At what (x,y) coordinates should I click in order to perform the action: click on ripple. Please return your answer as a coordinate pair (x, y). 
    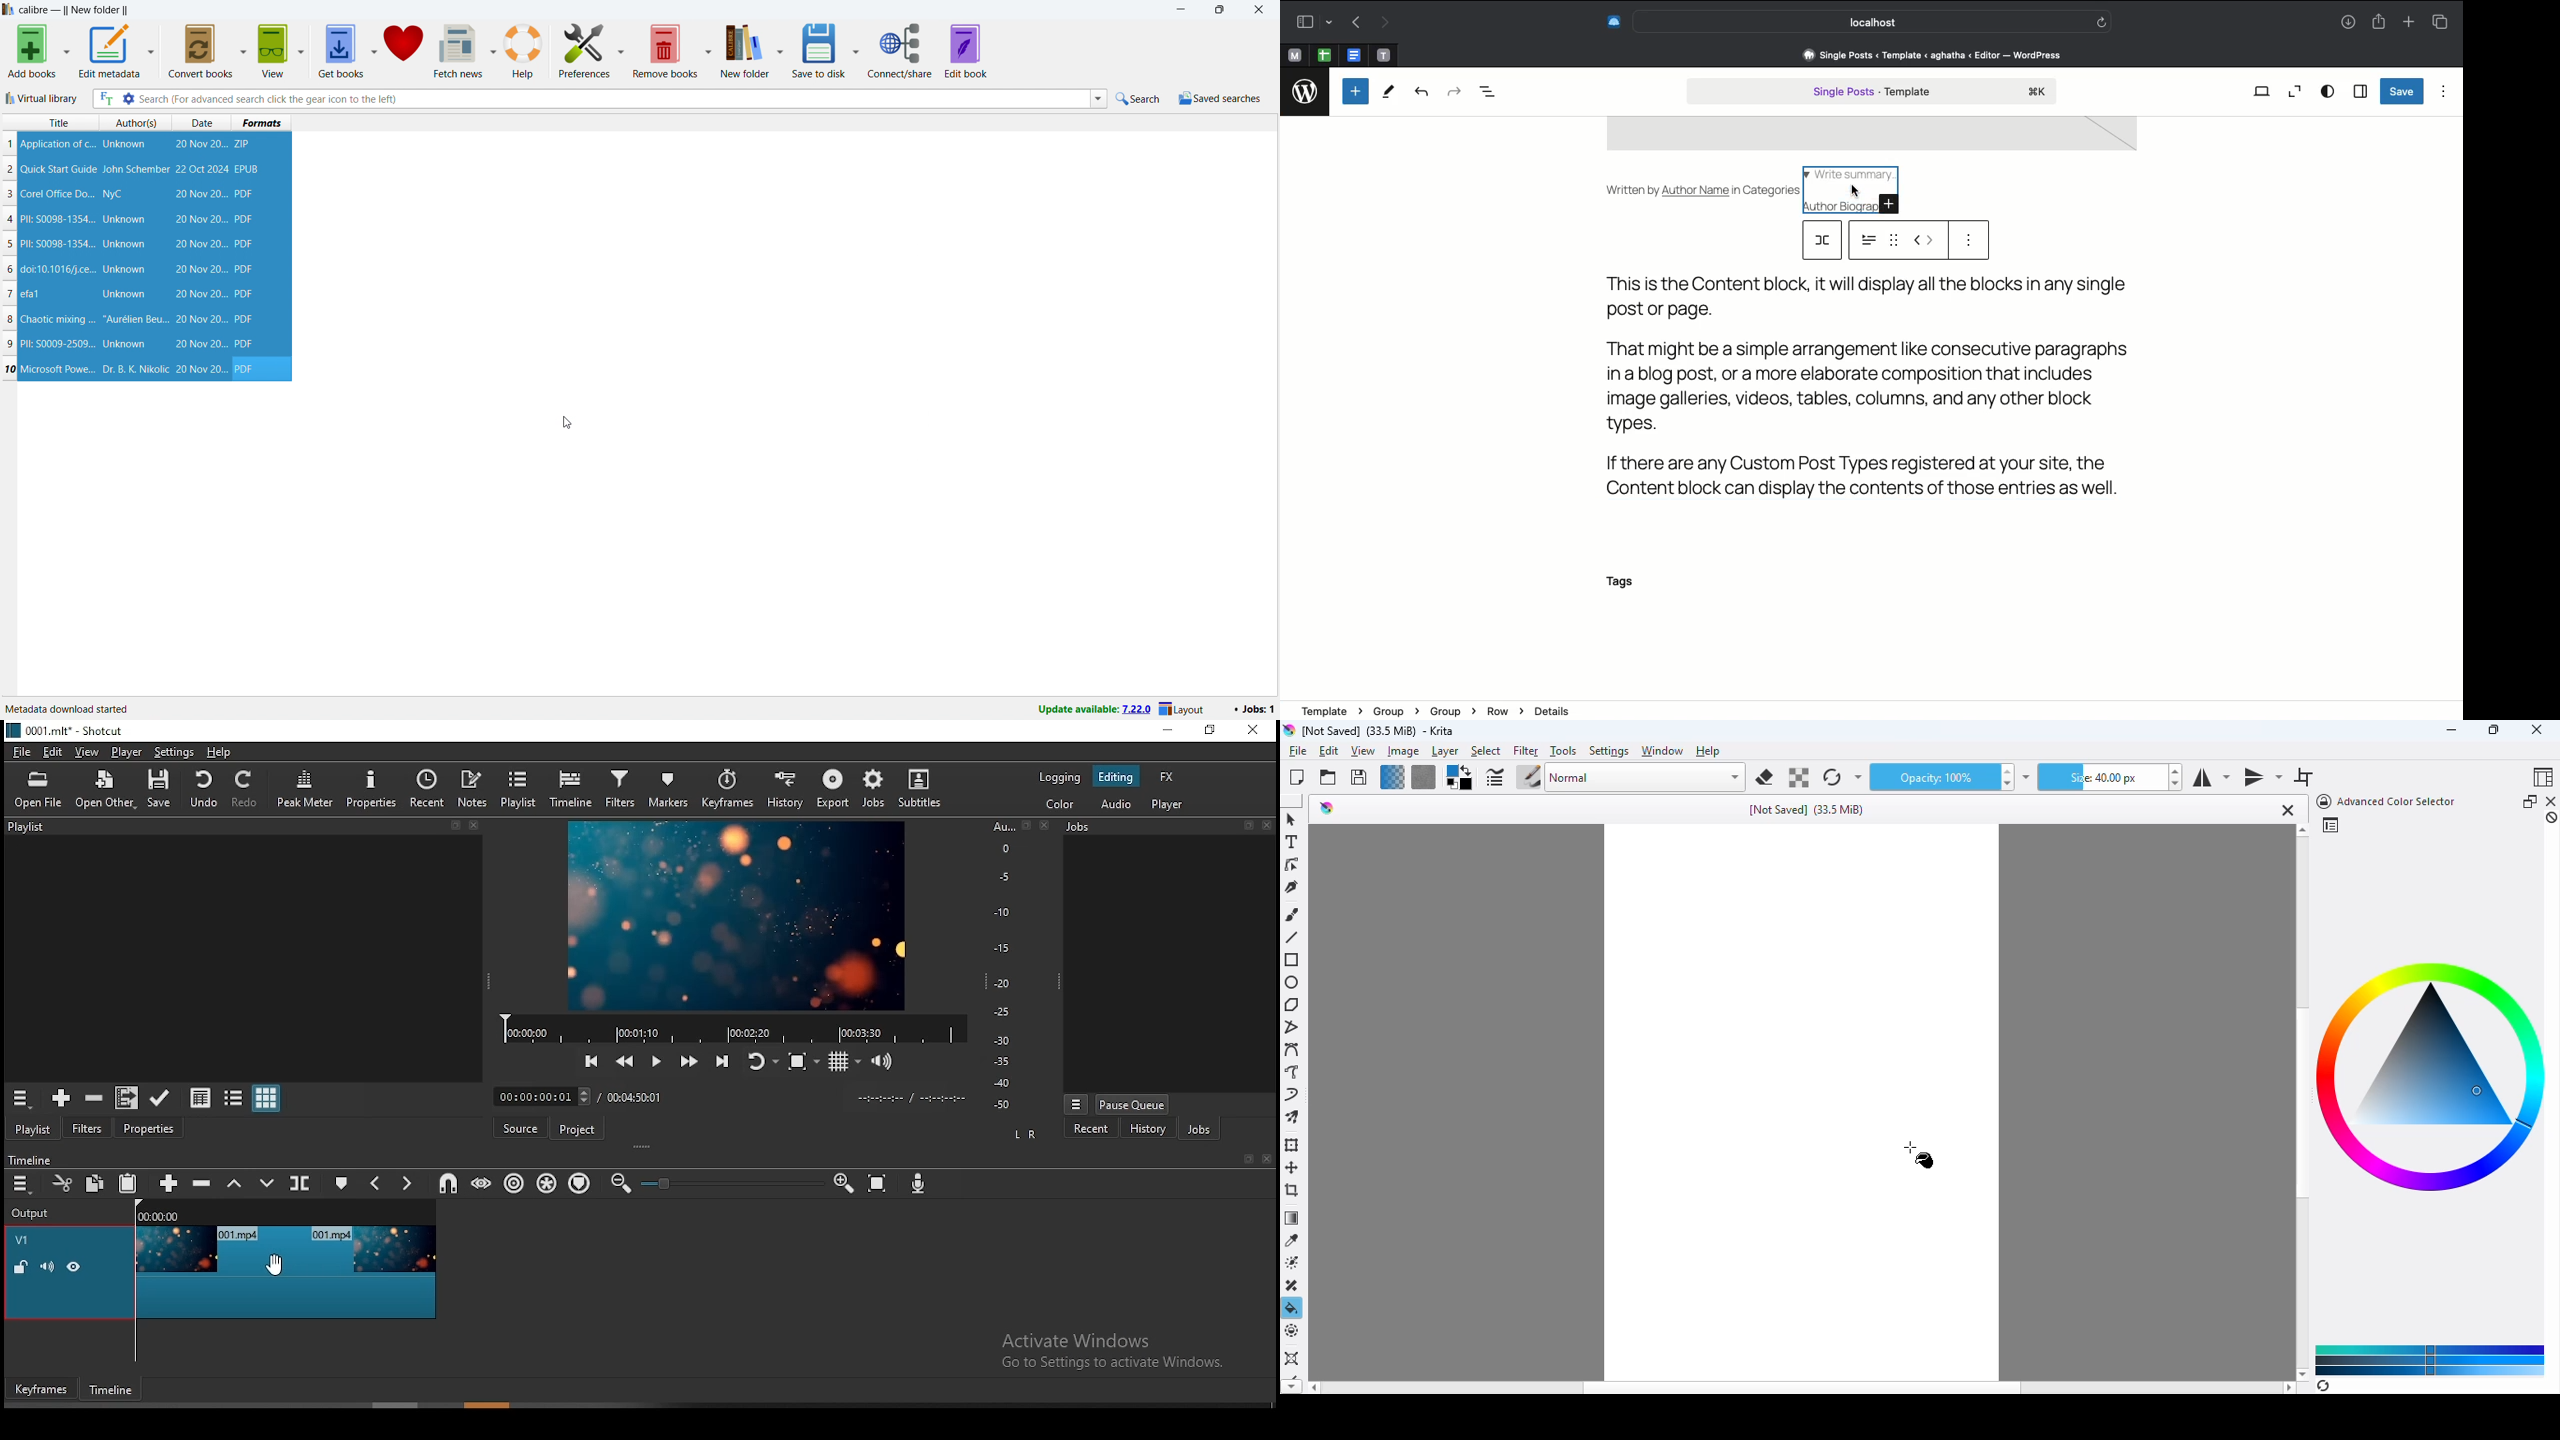
    Looking at the image, I should click on (511, 1183).